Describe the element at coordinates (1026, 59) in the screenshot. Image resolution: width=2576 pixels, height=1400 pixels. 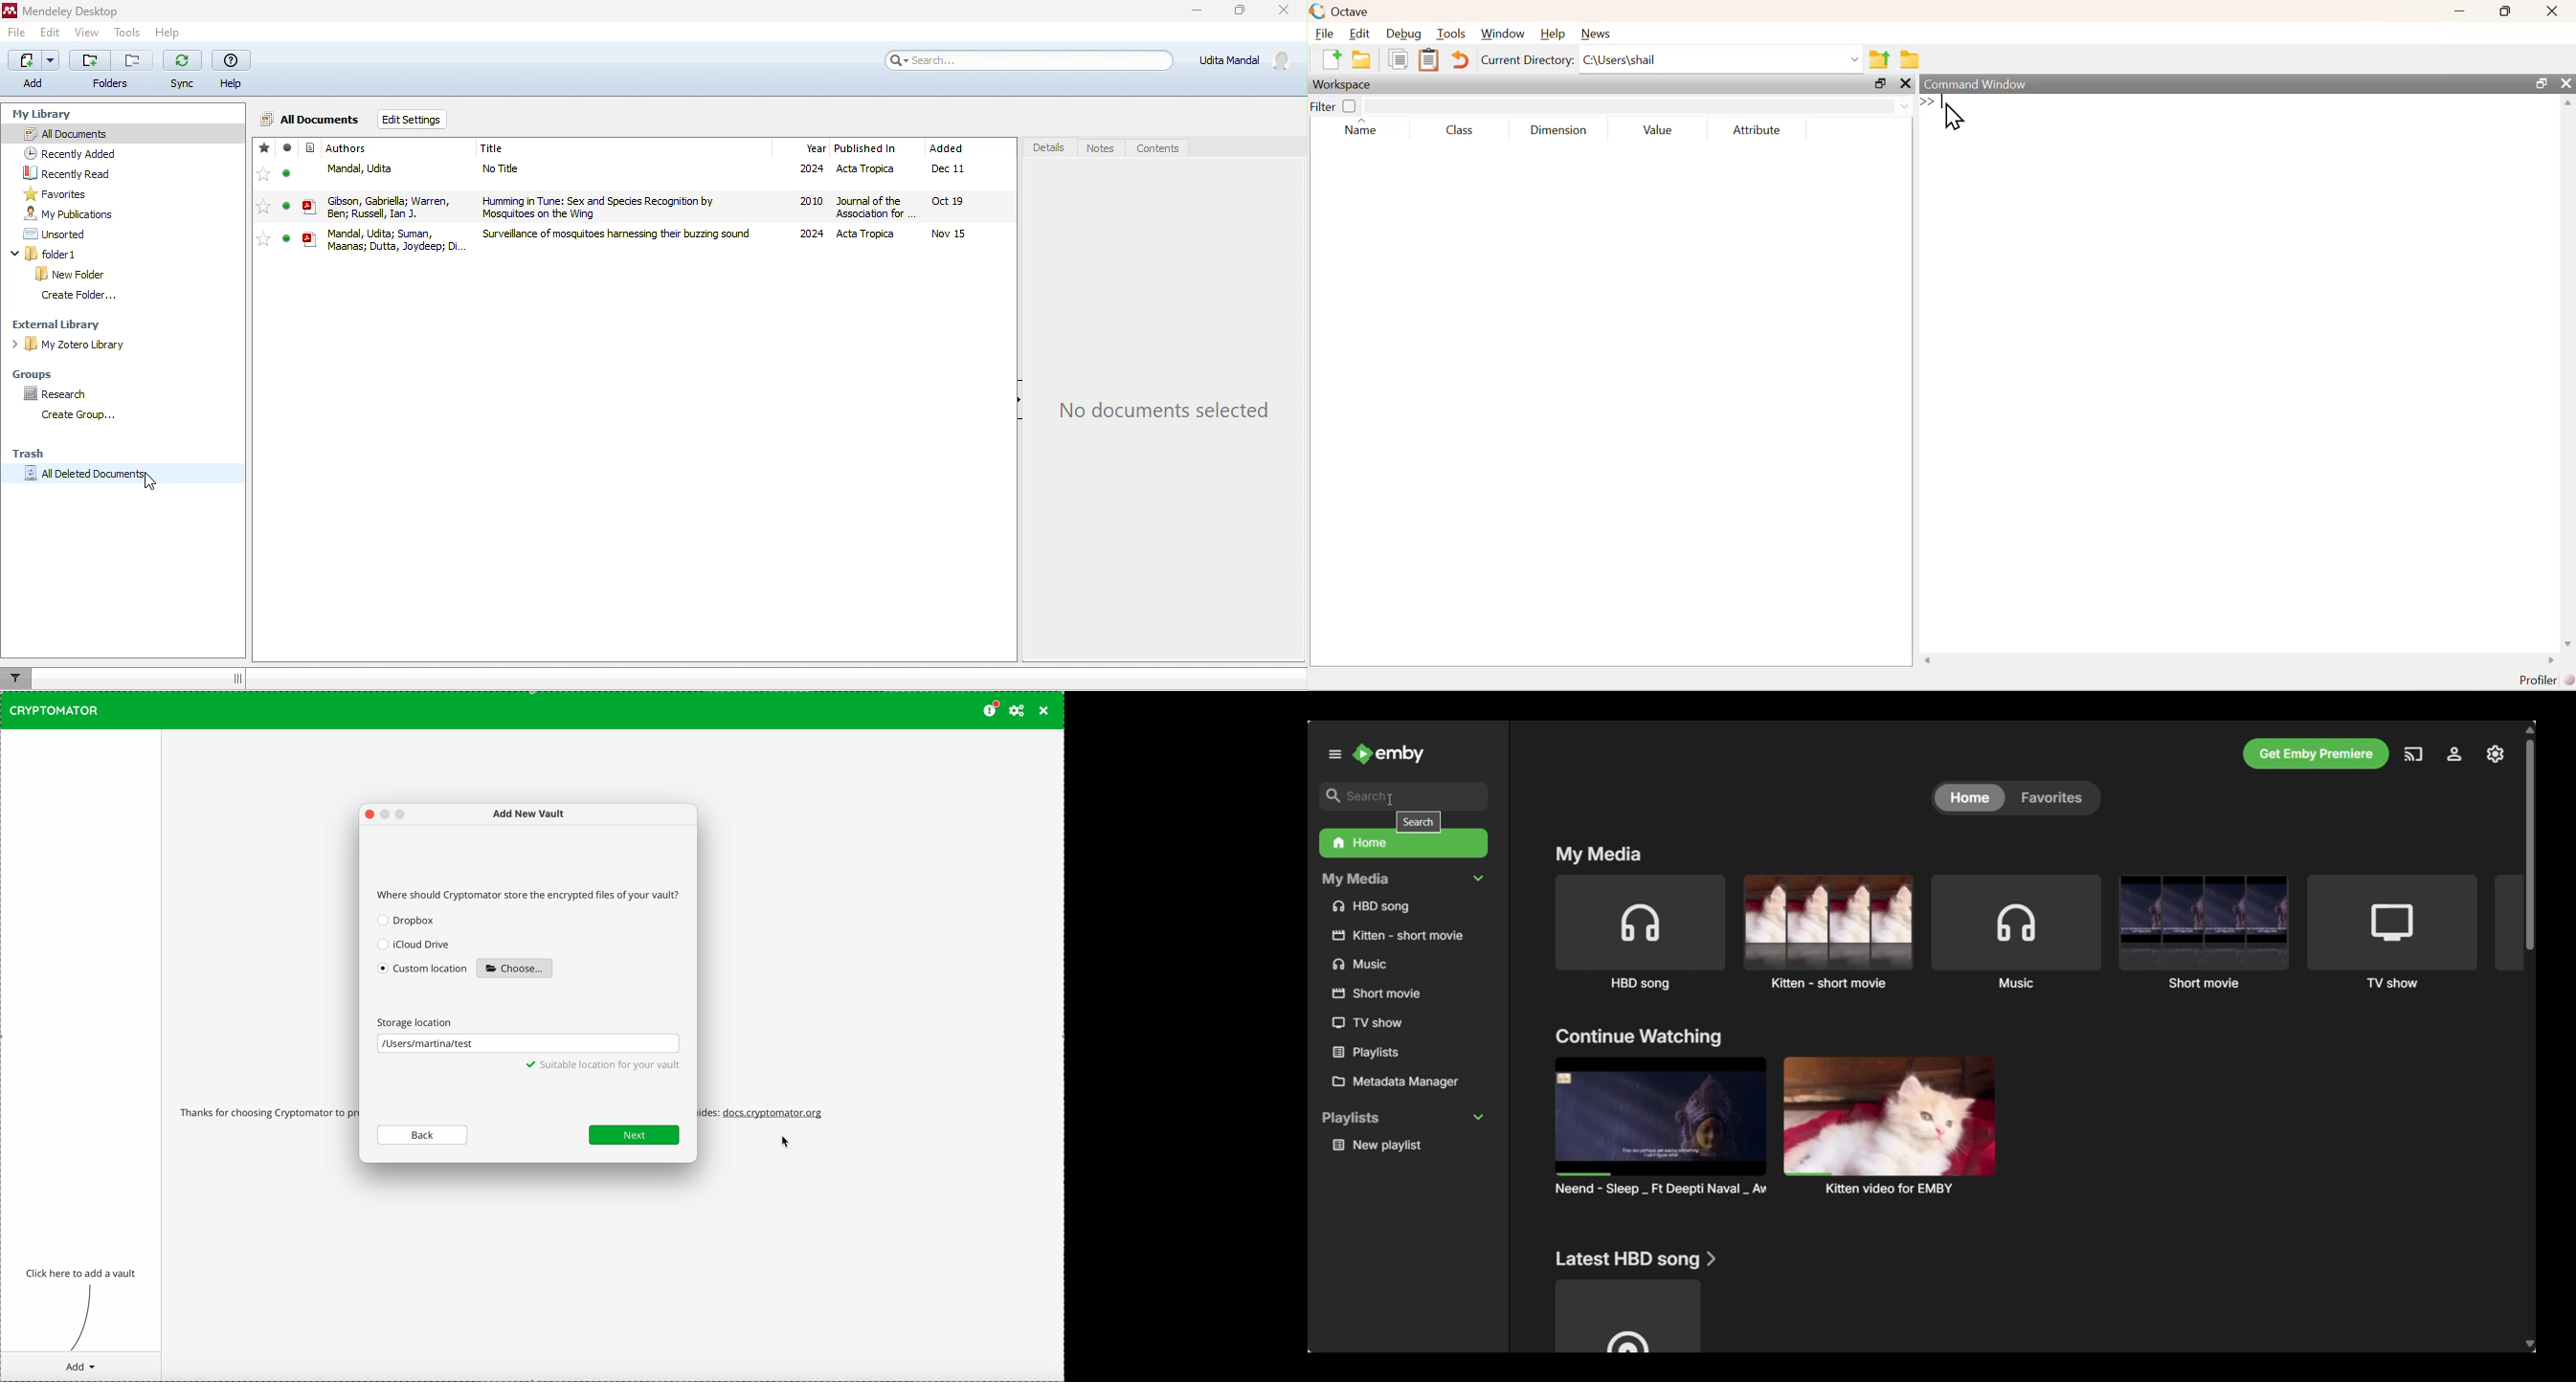
I see `search ` at that location.